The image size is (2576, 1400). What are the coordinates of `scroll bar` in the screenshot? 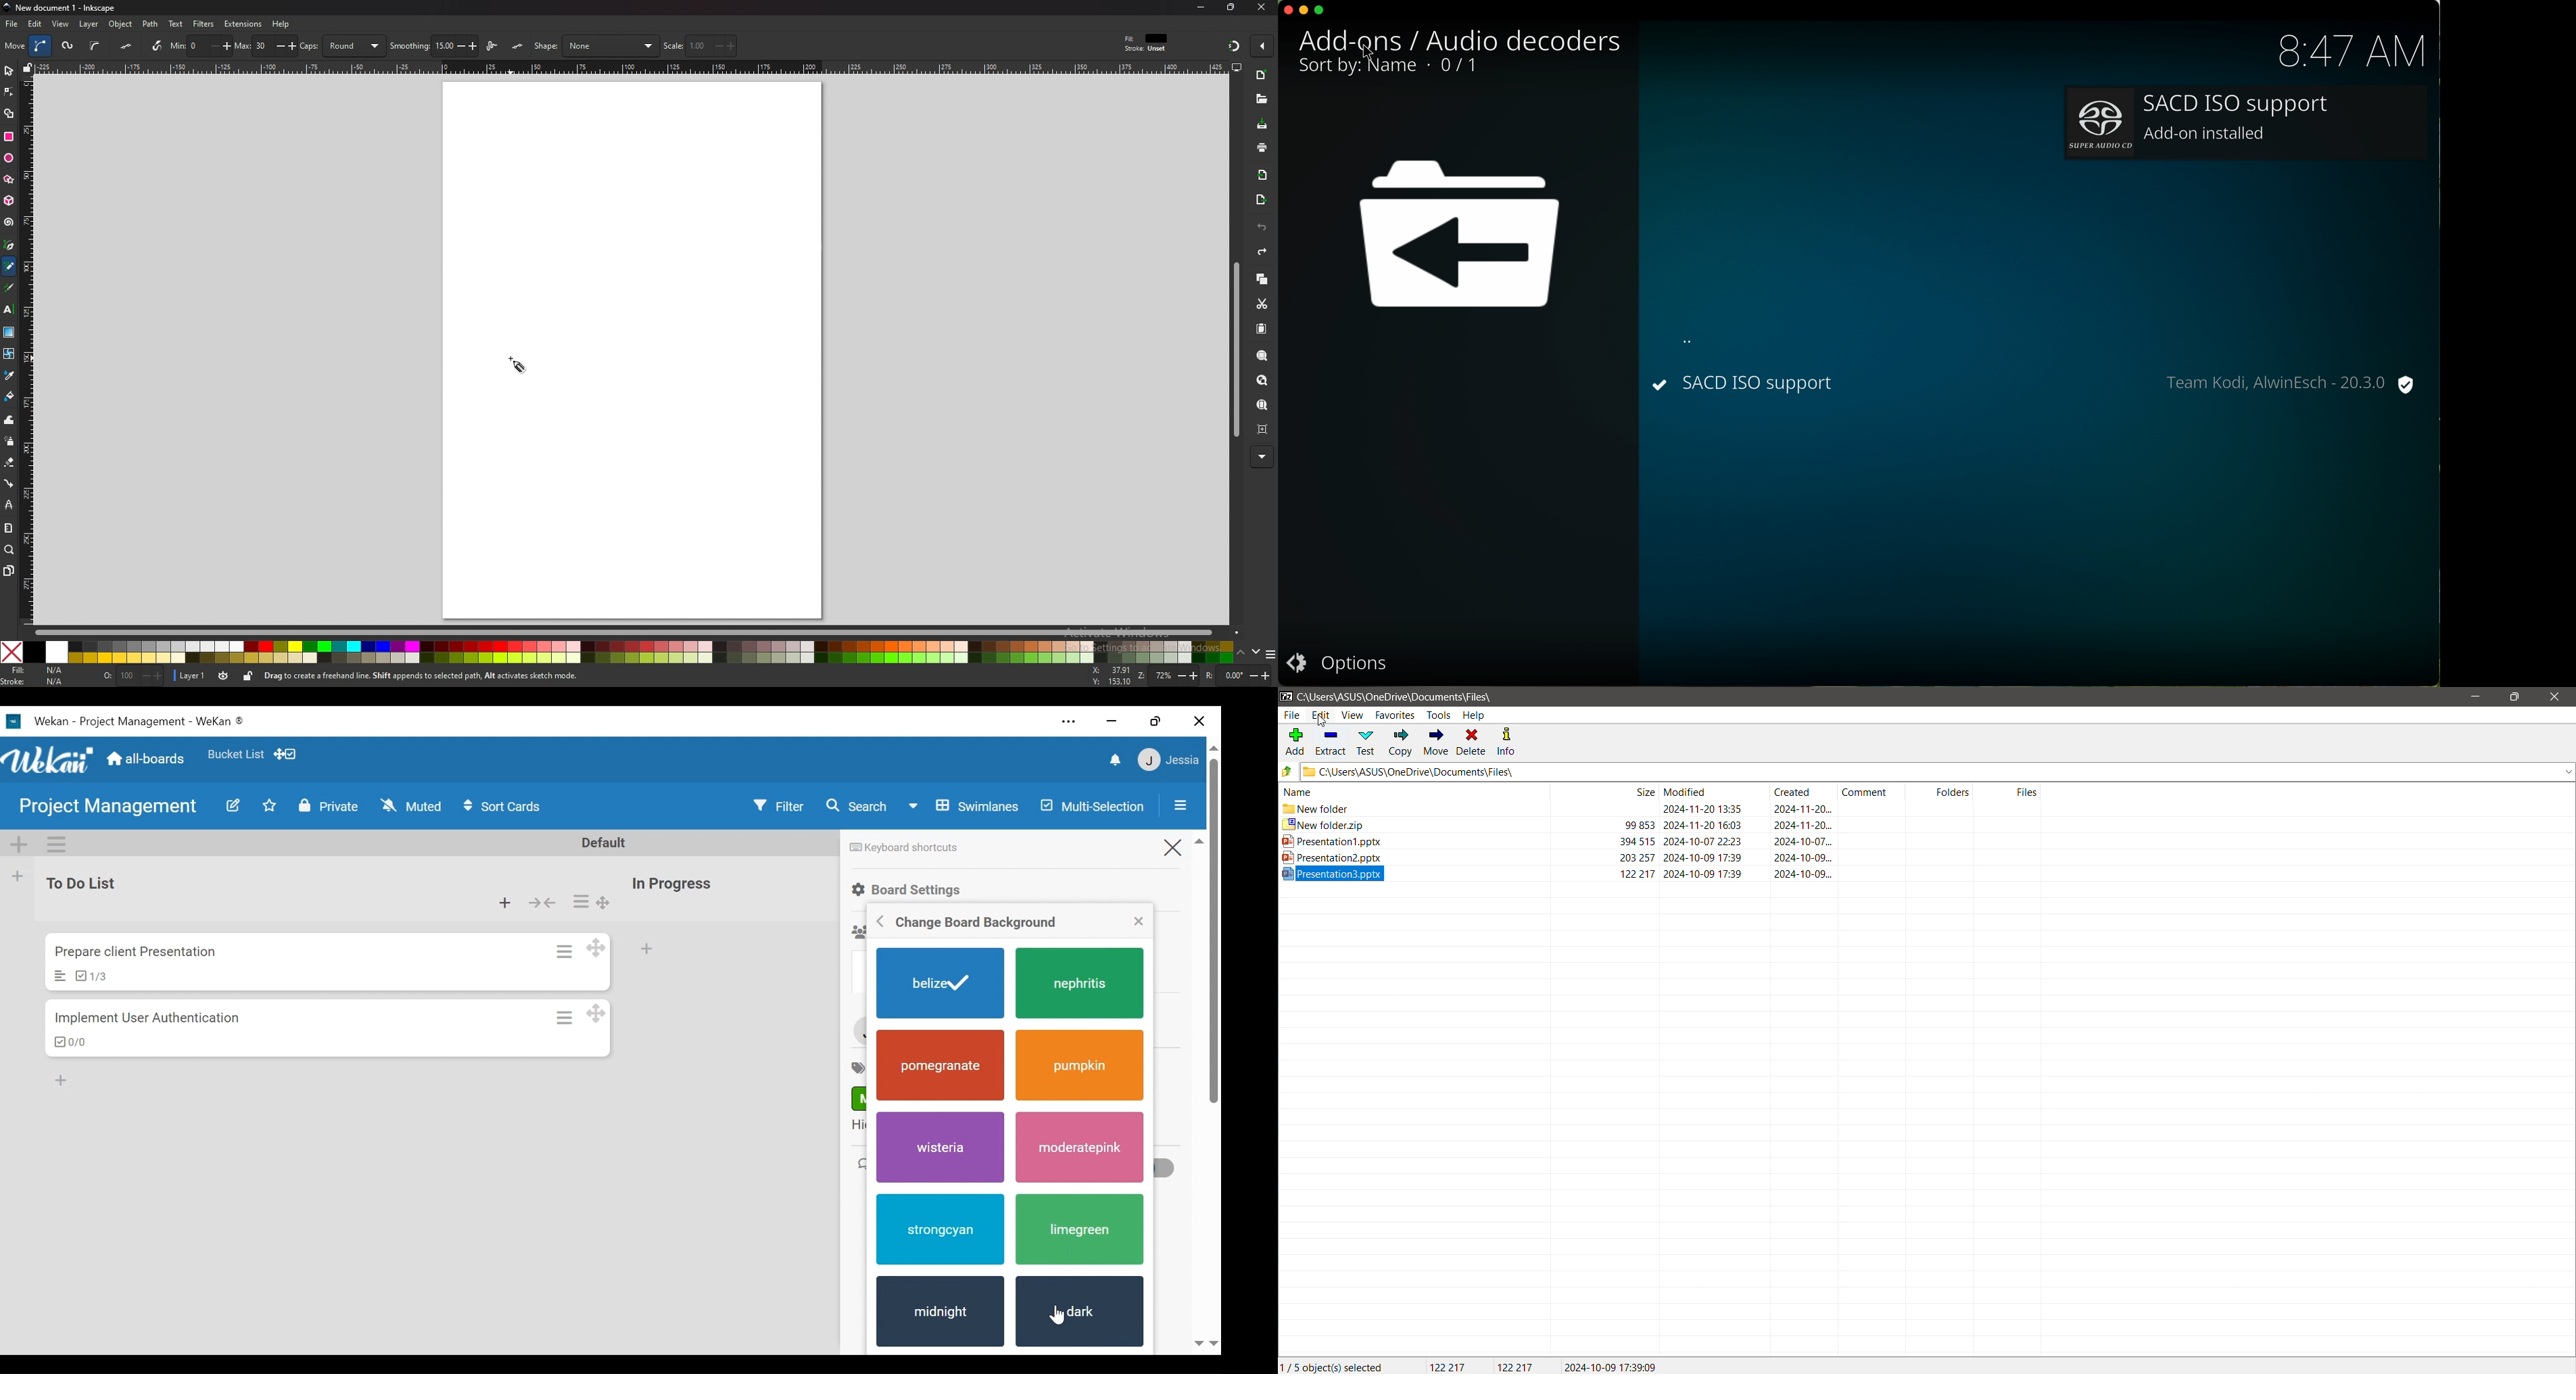 It's located at (1214, 987).